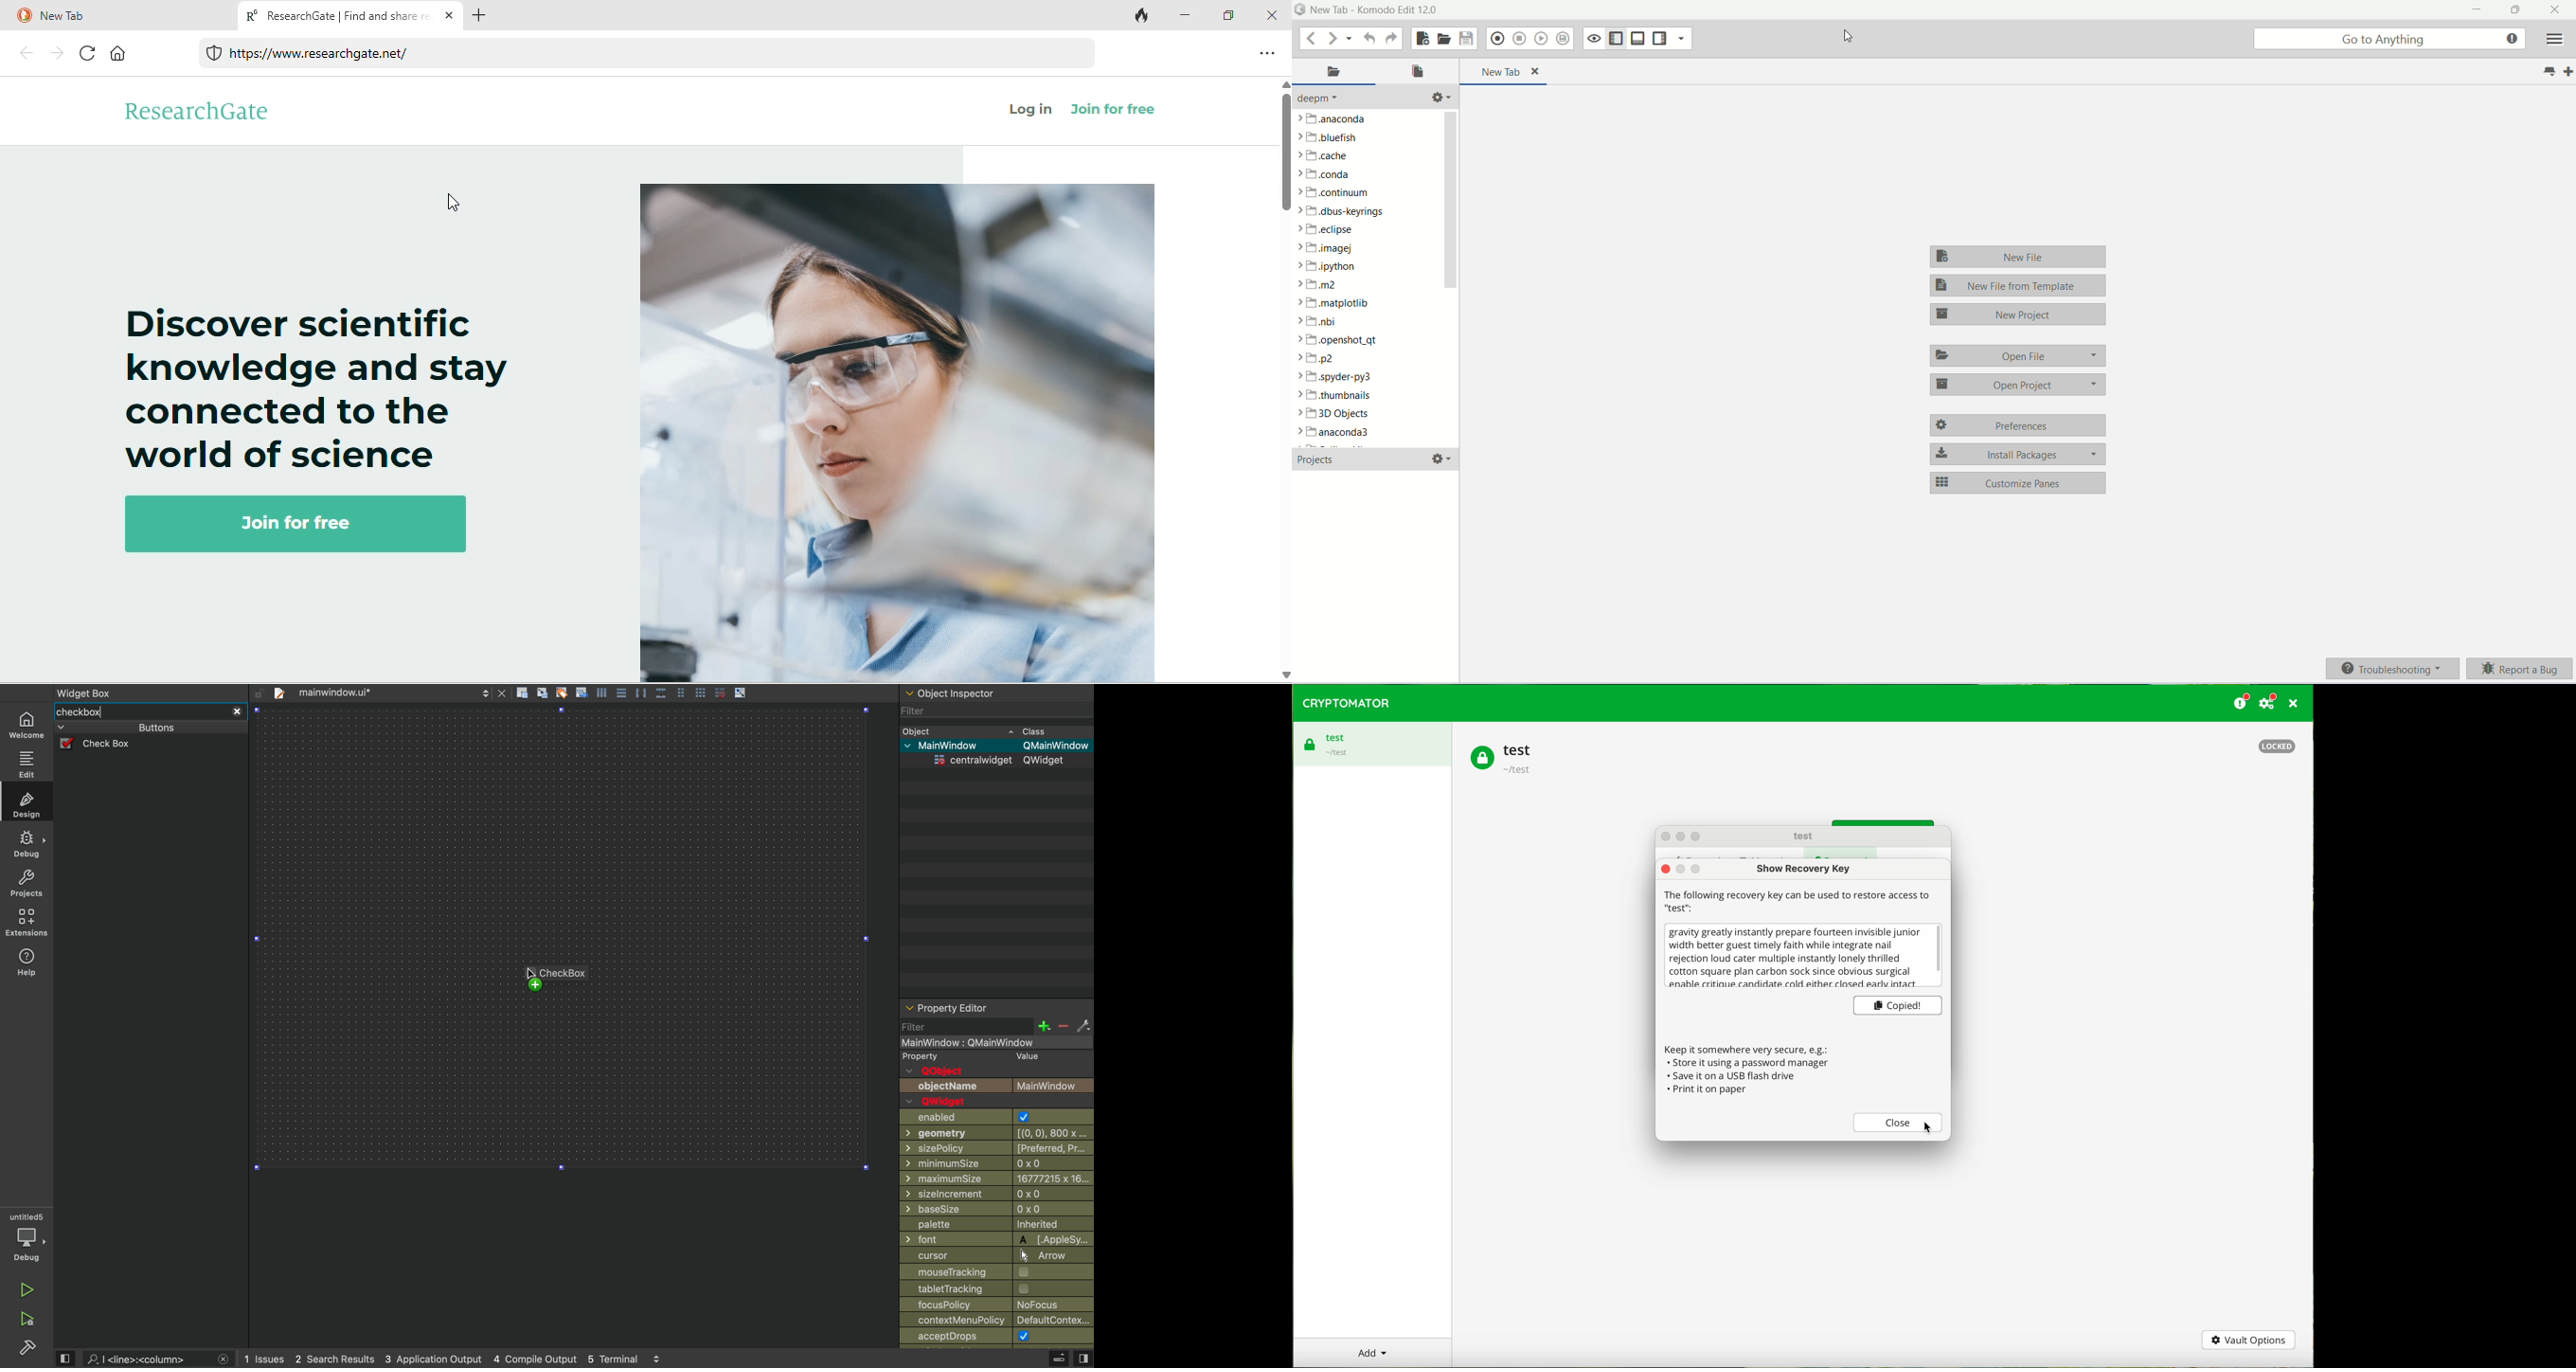 Image resolution: width=2576 pixels, height=1372 pixels. What do you see at coordinates (1300, 10) in the screenshot?
I see `logo` at bounding box center [1300, 10].